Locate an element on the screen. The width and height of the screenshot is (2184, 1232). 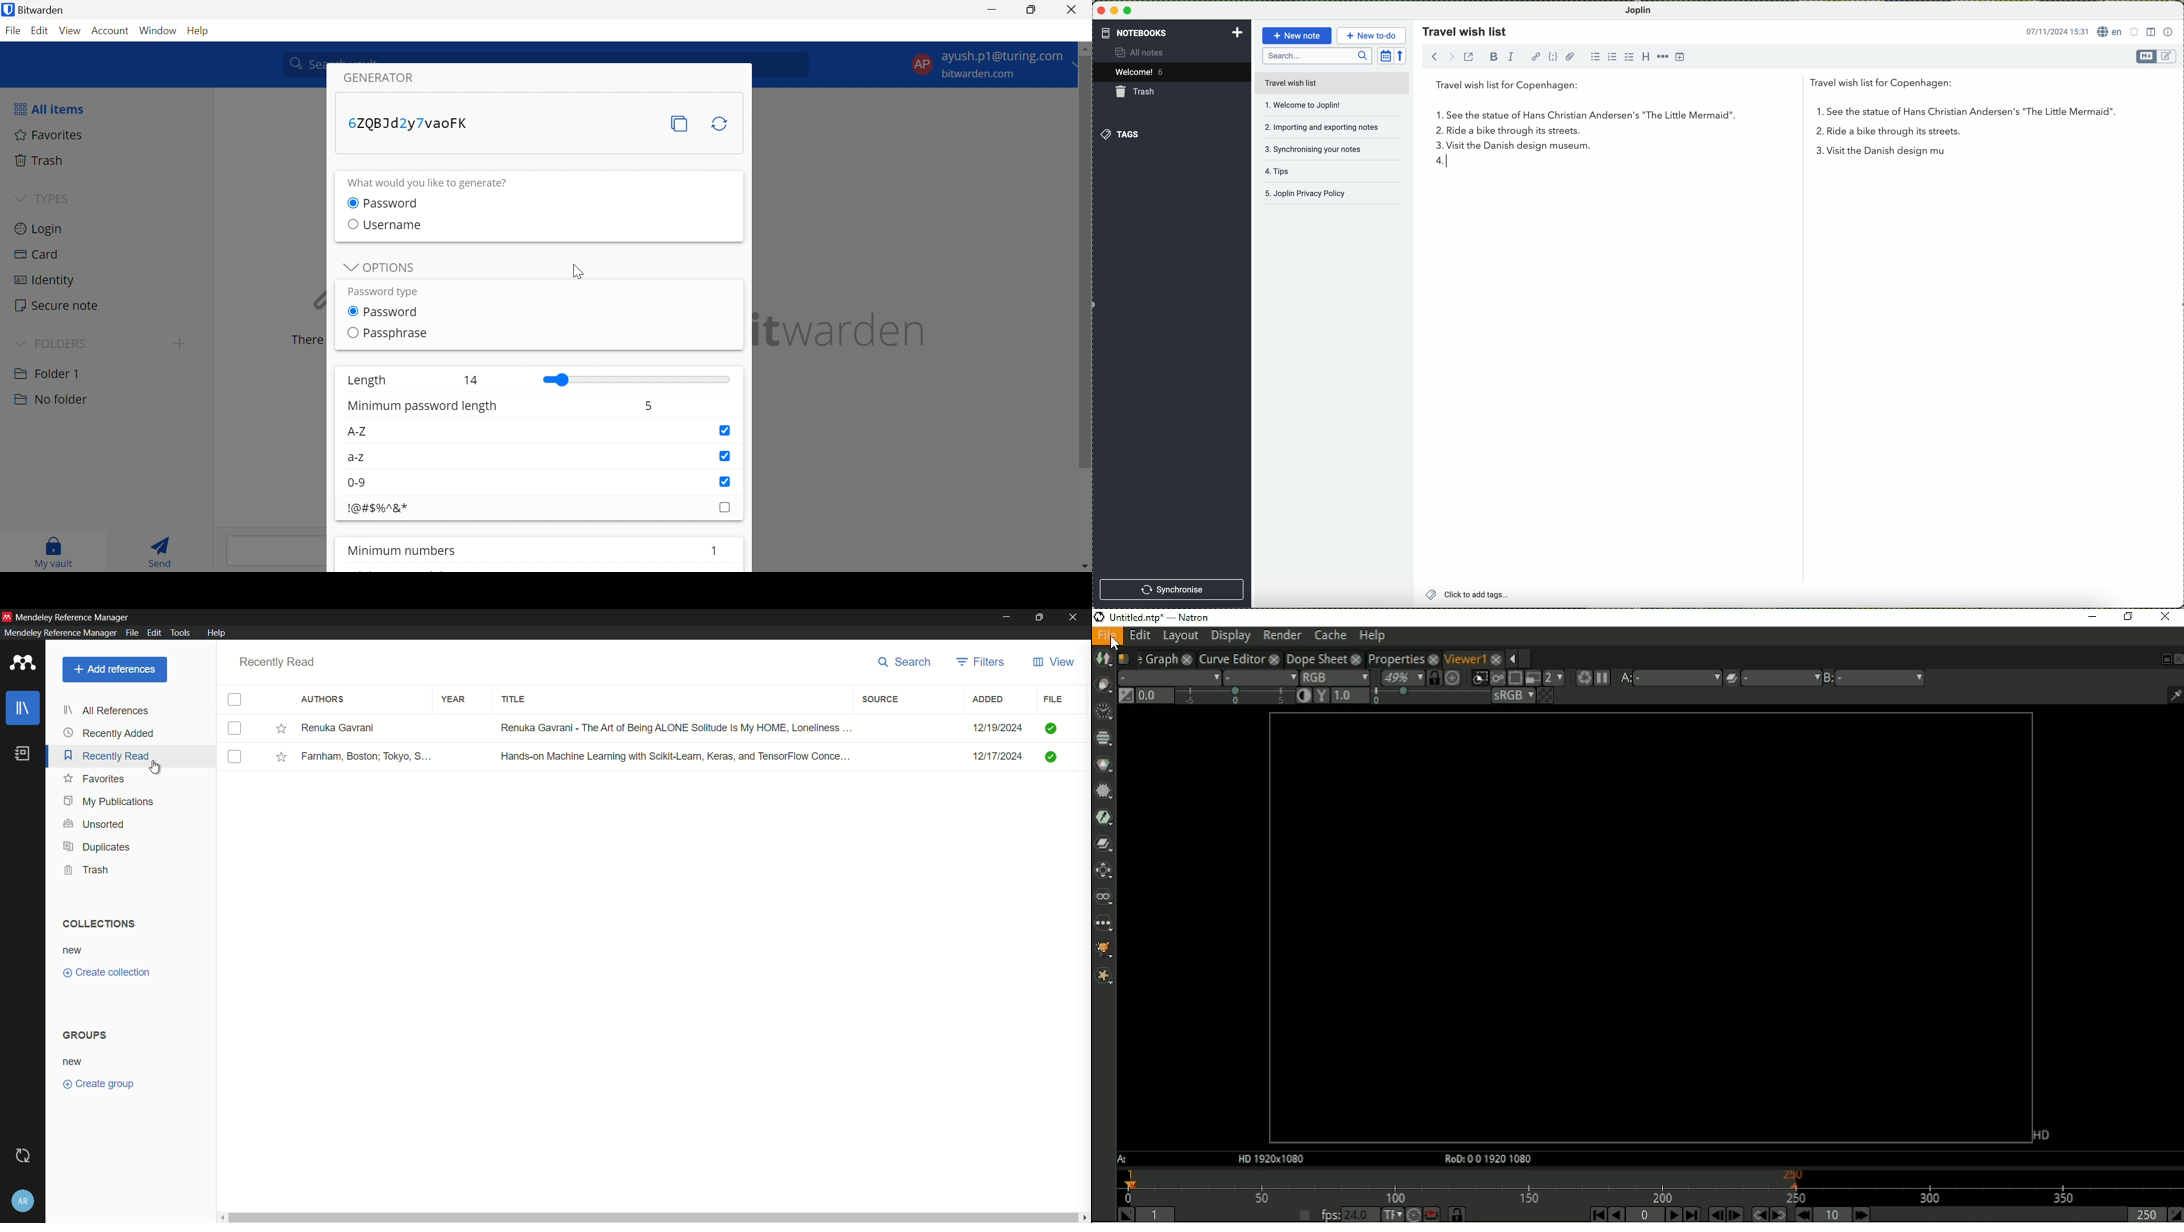
Identity is located at coordinates (45, 281).